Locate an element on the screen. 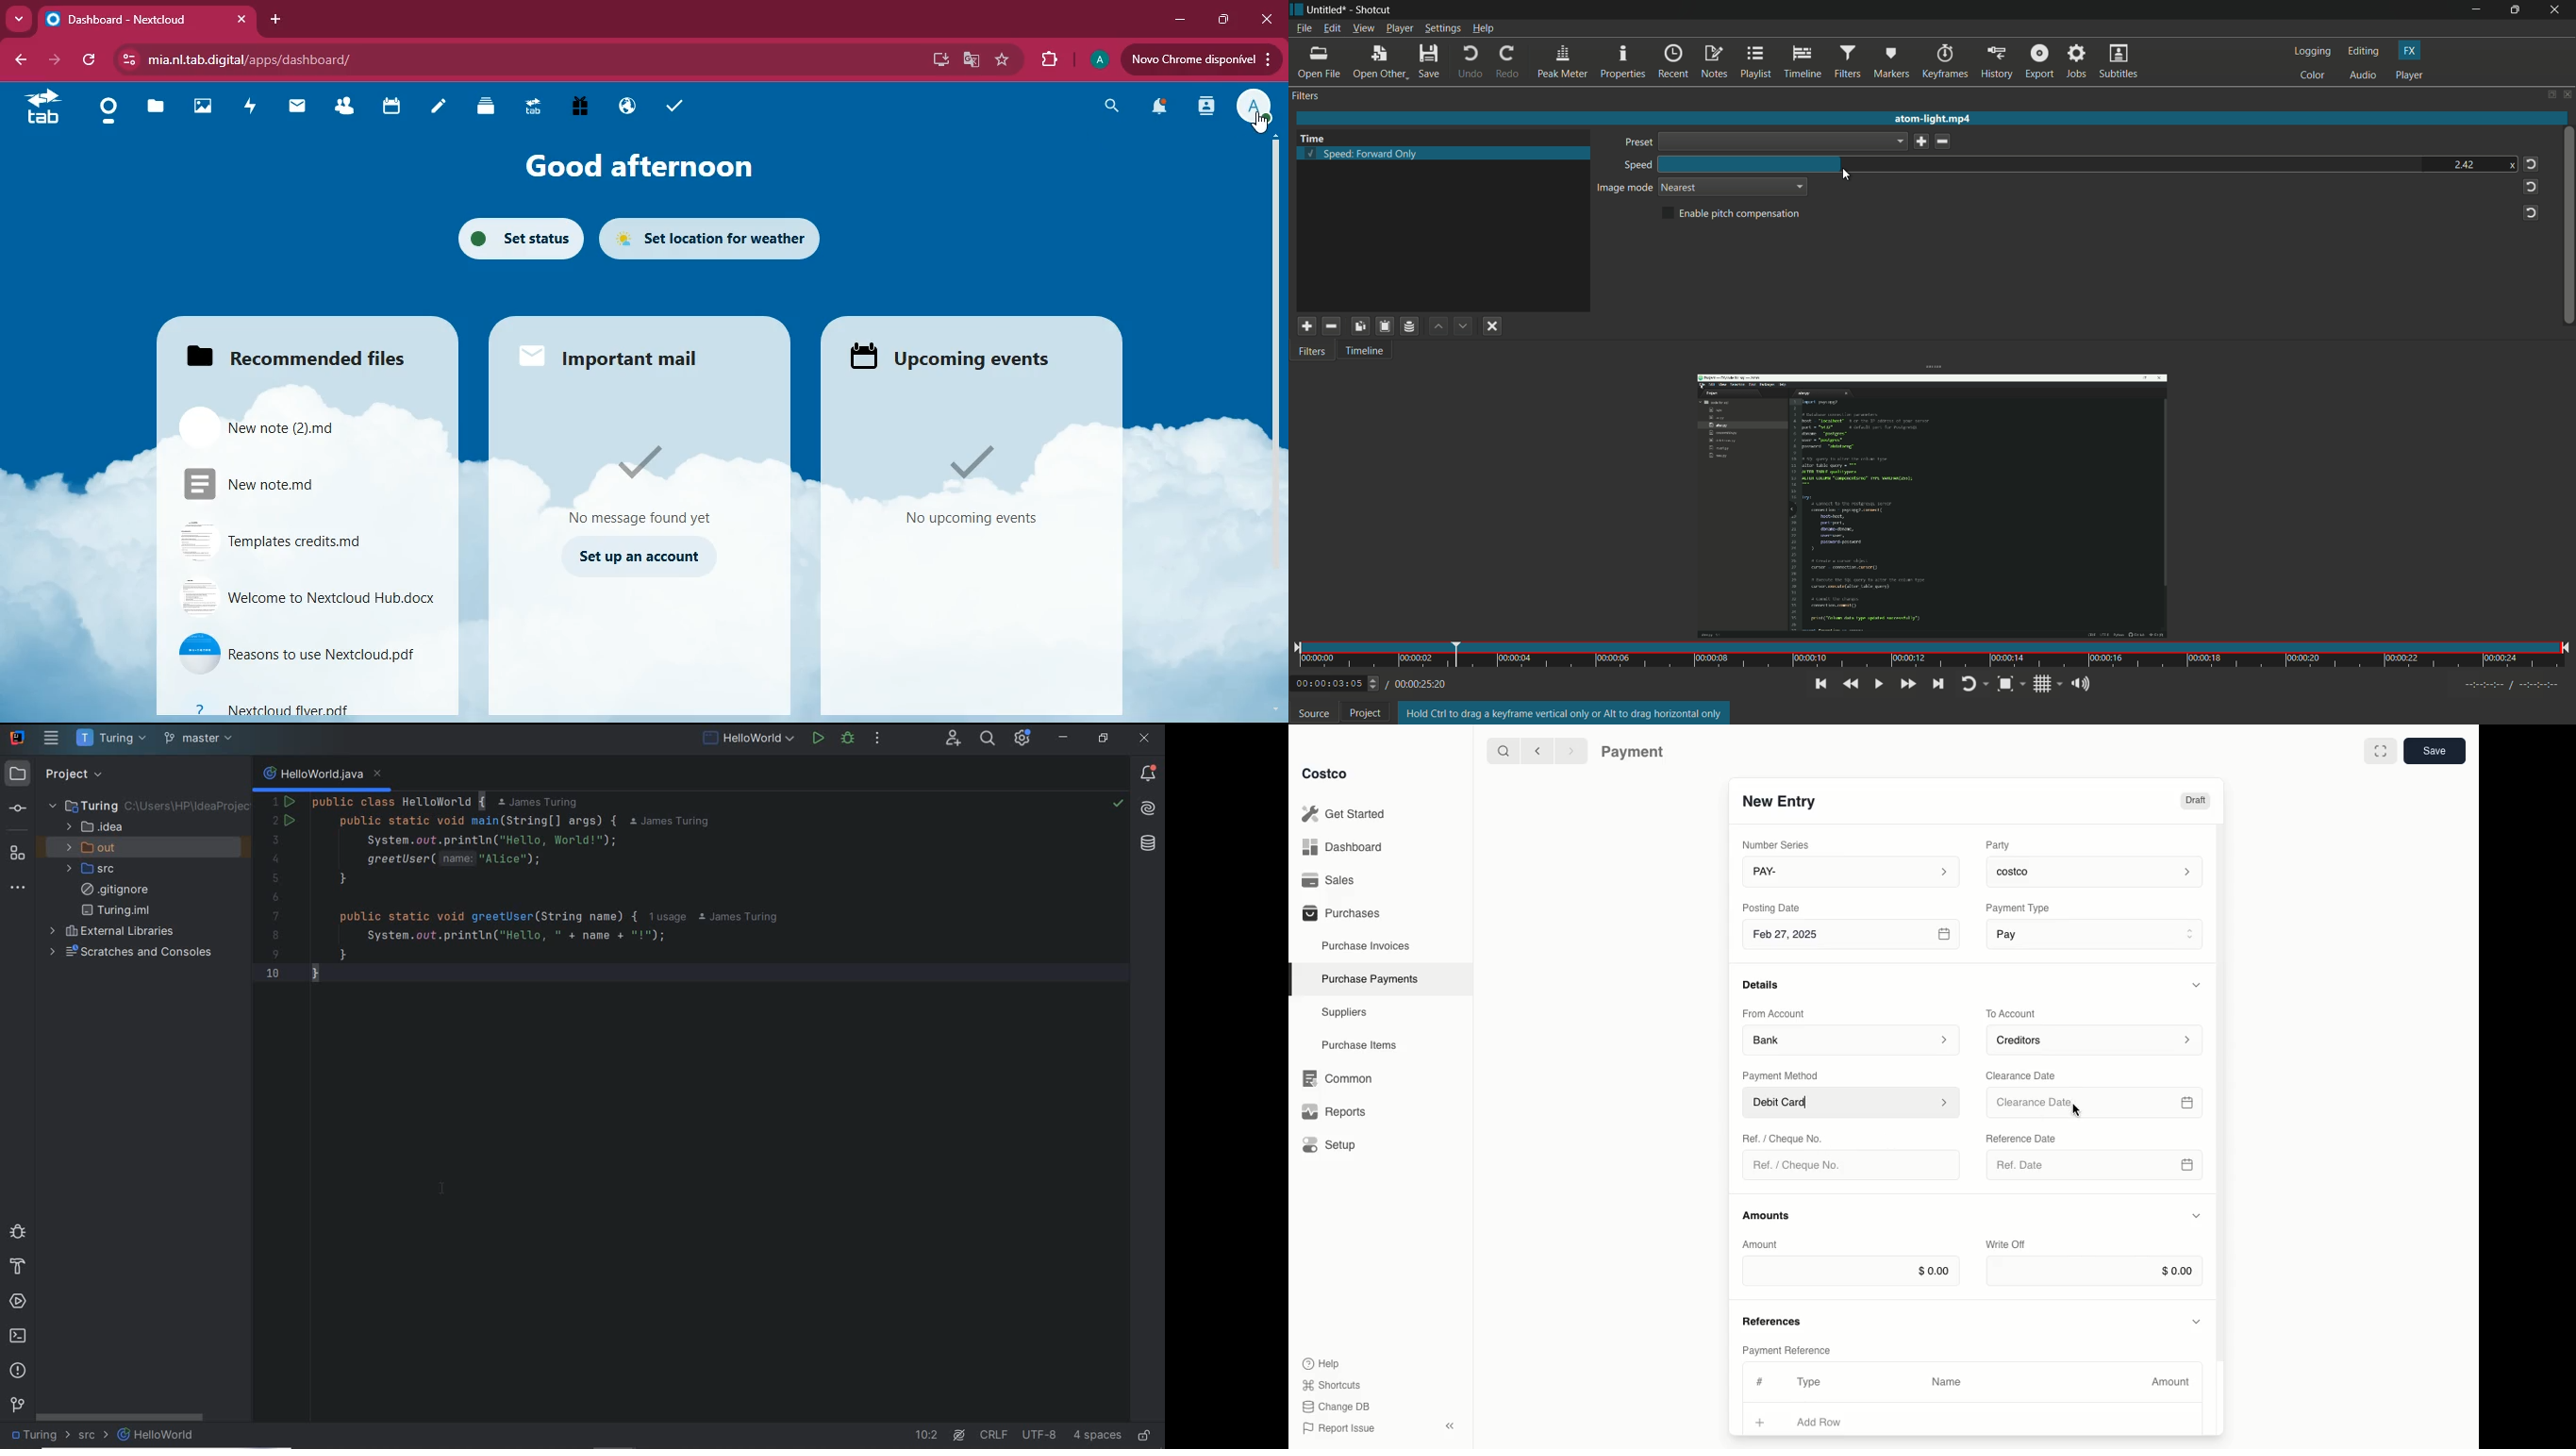 The image size is (2576, 1456). save is located at coordinates (1919, 142).